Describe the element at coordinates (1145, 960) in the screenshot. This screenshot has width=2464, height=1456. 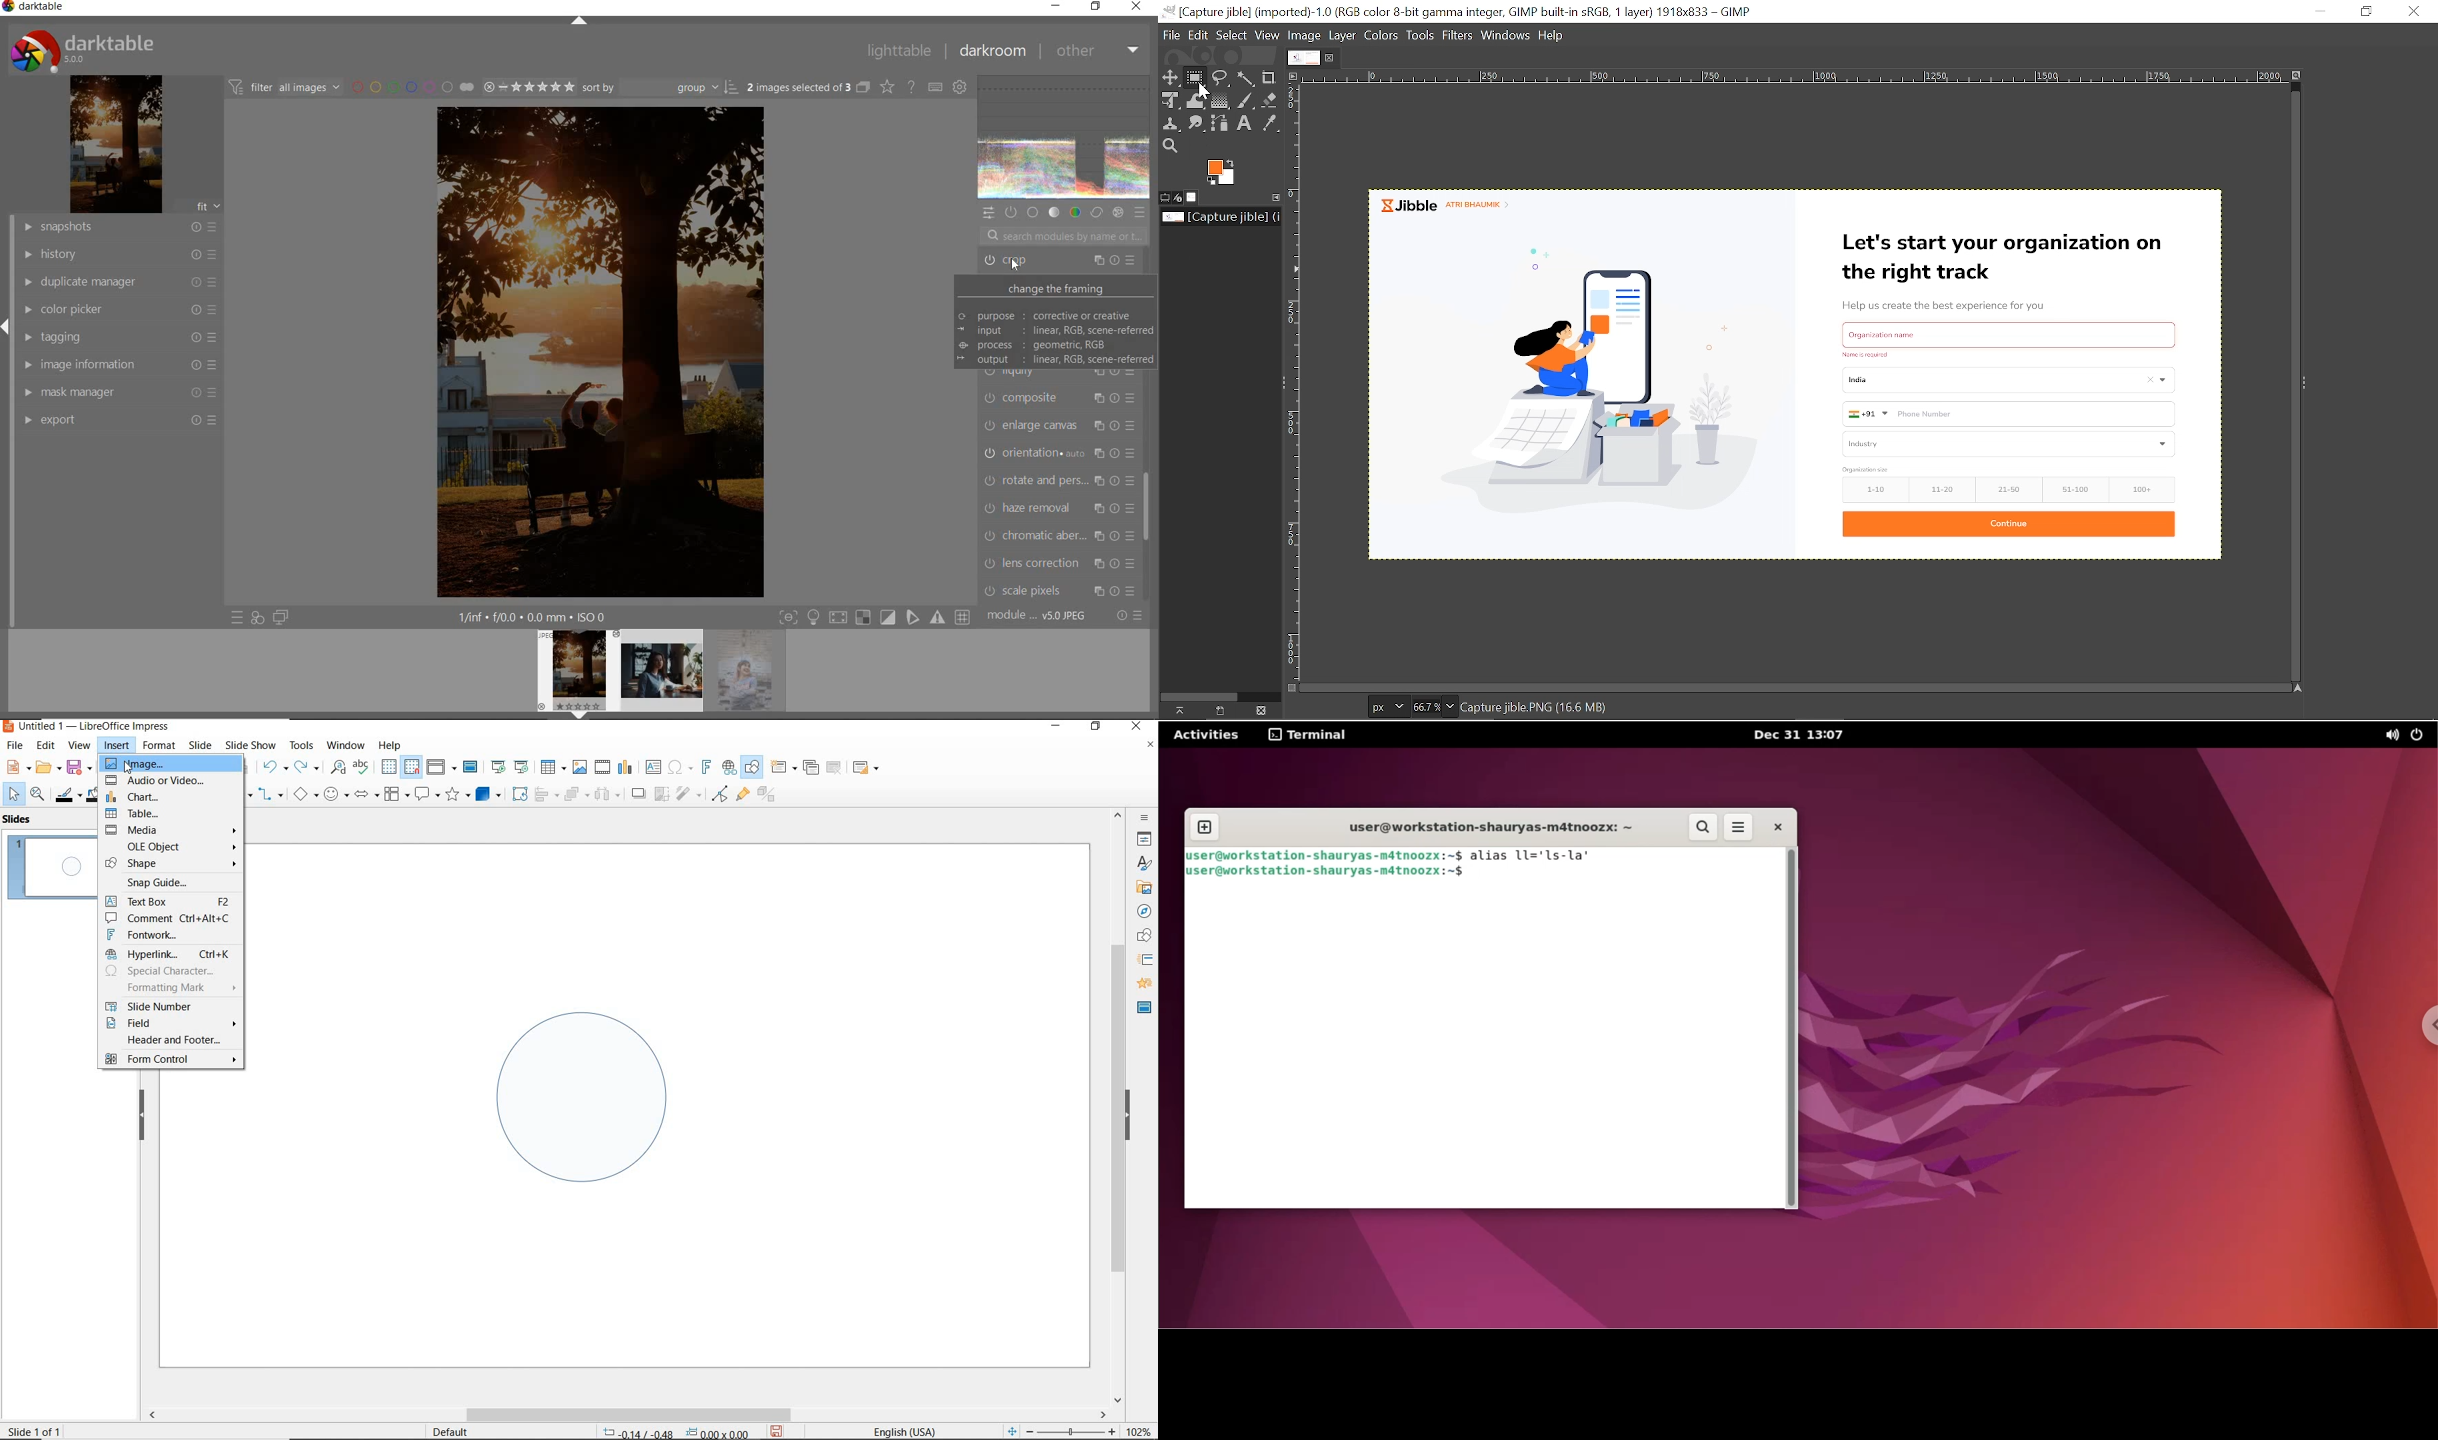
I see `slide transition` at that location.